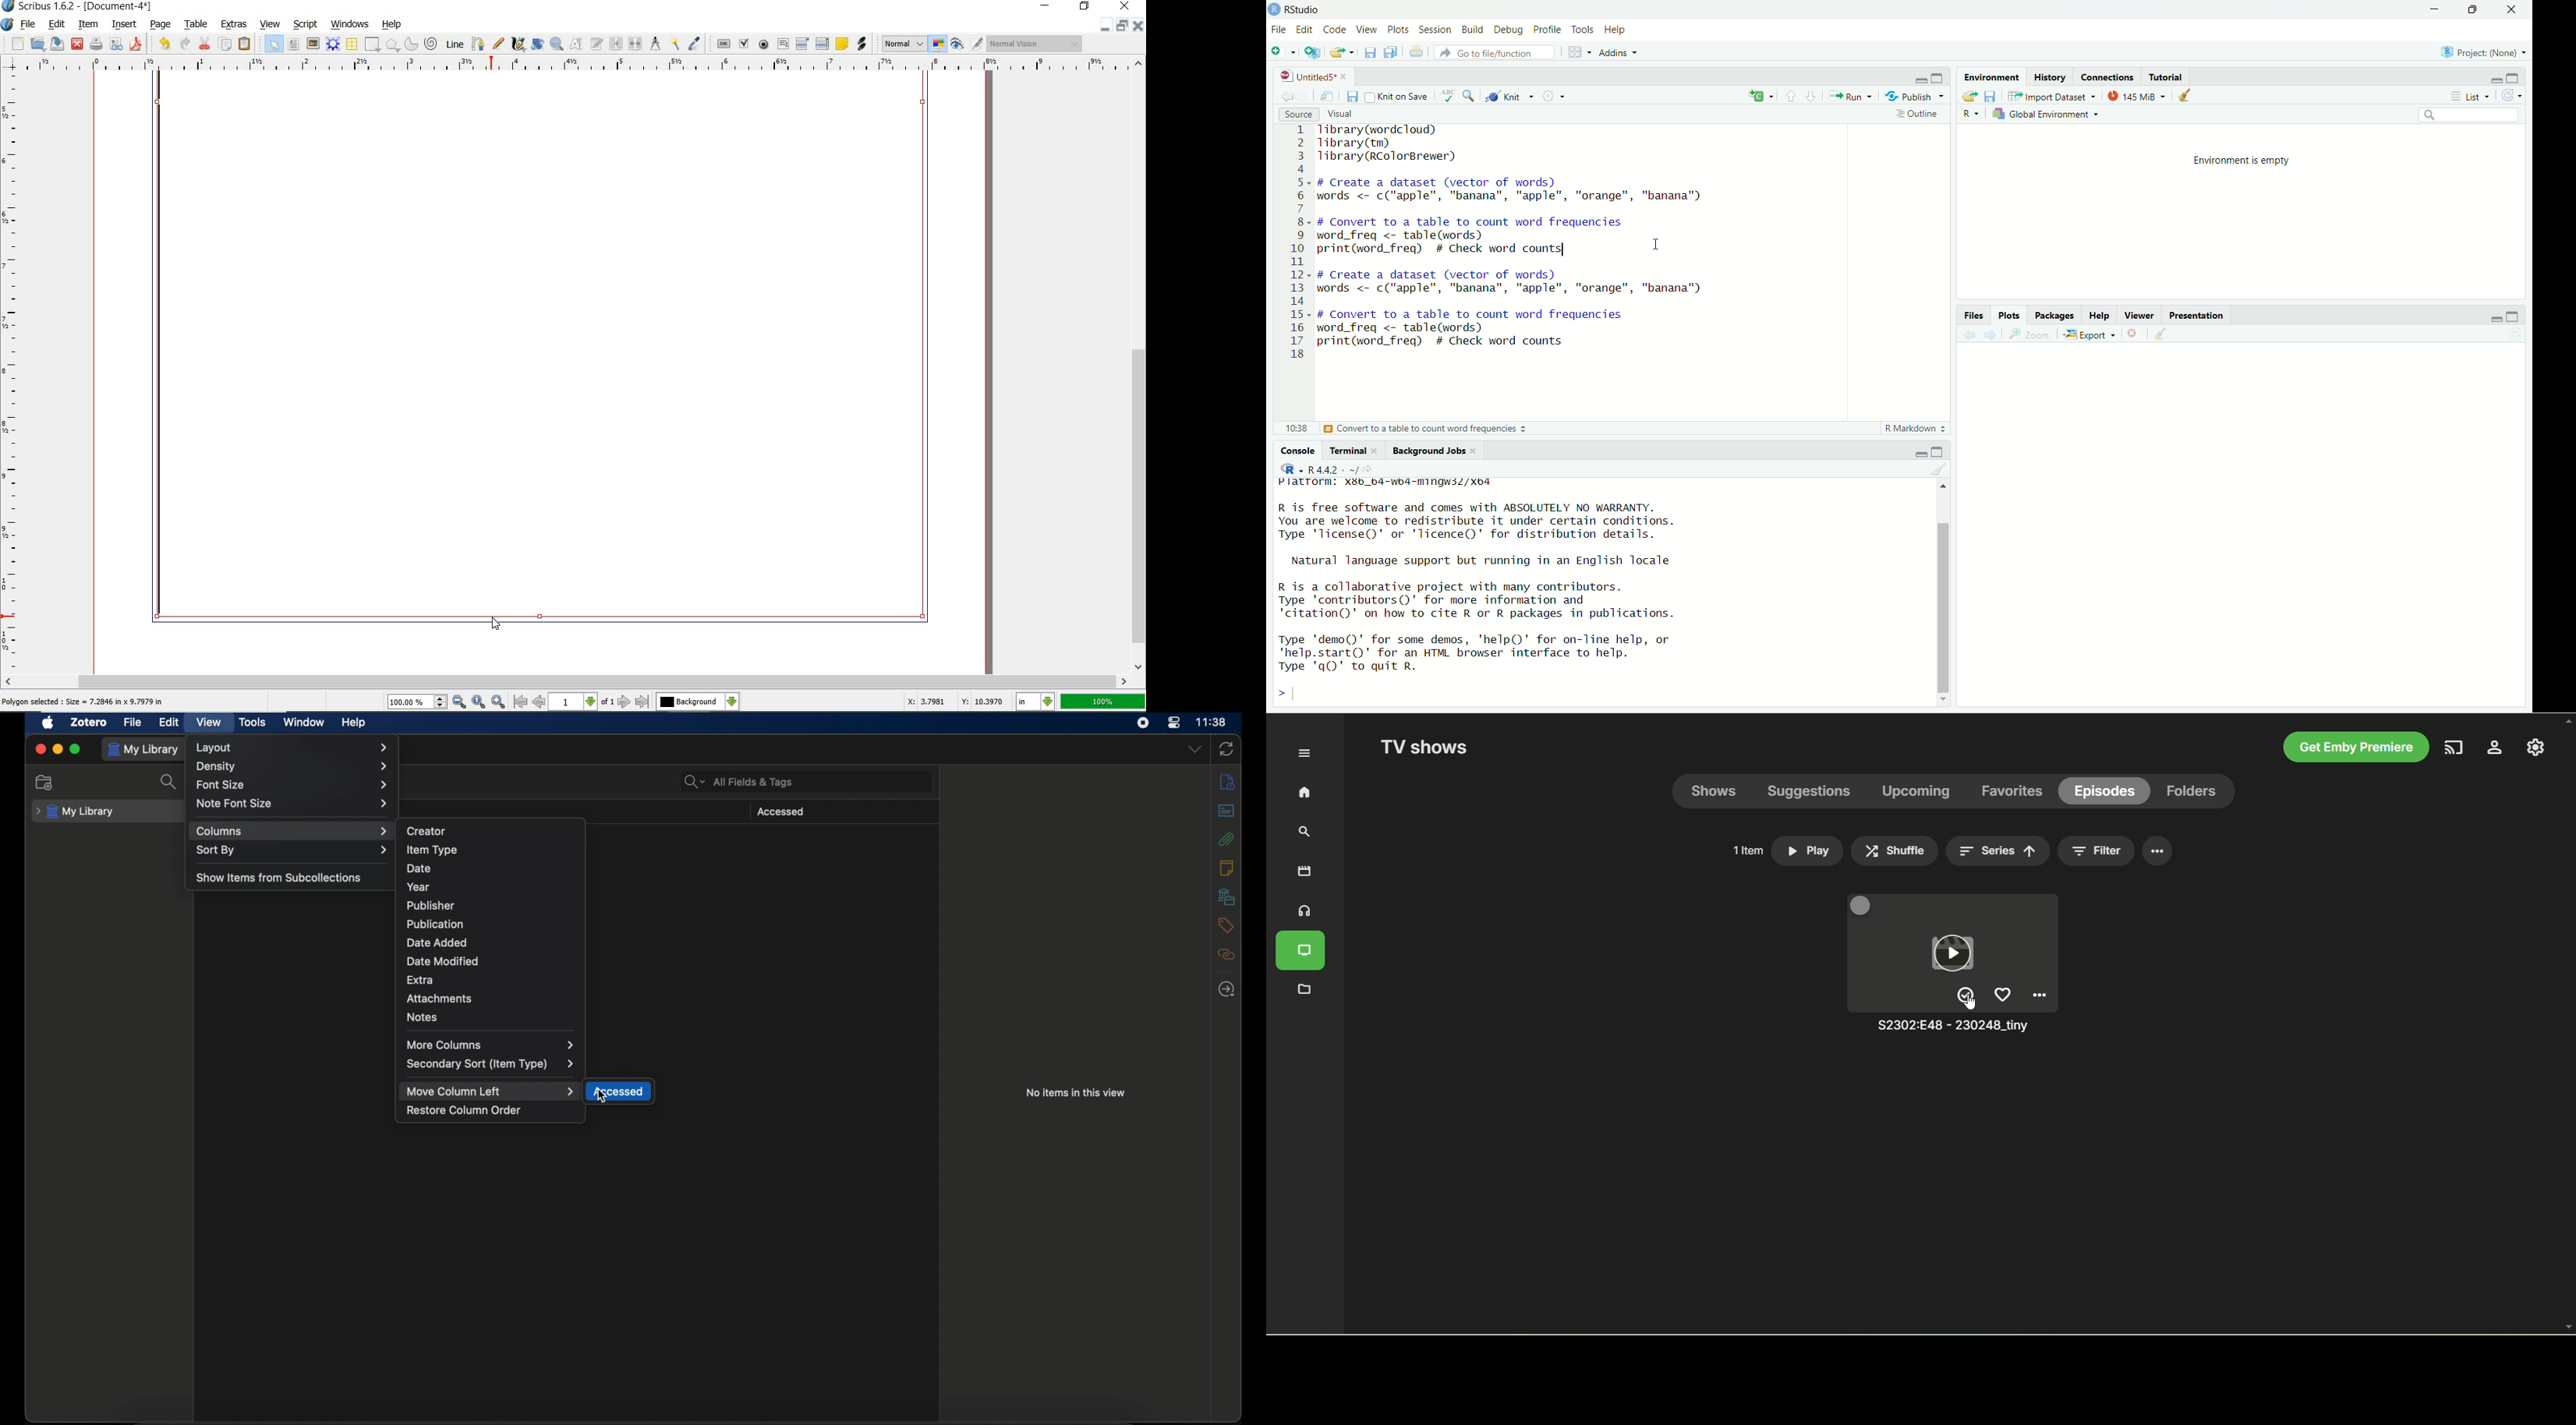  Describe the element at coordinates (2533, 749) in the screenshot. I see `manage emby server` at that location.